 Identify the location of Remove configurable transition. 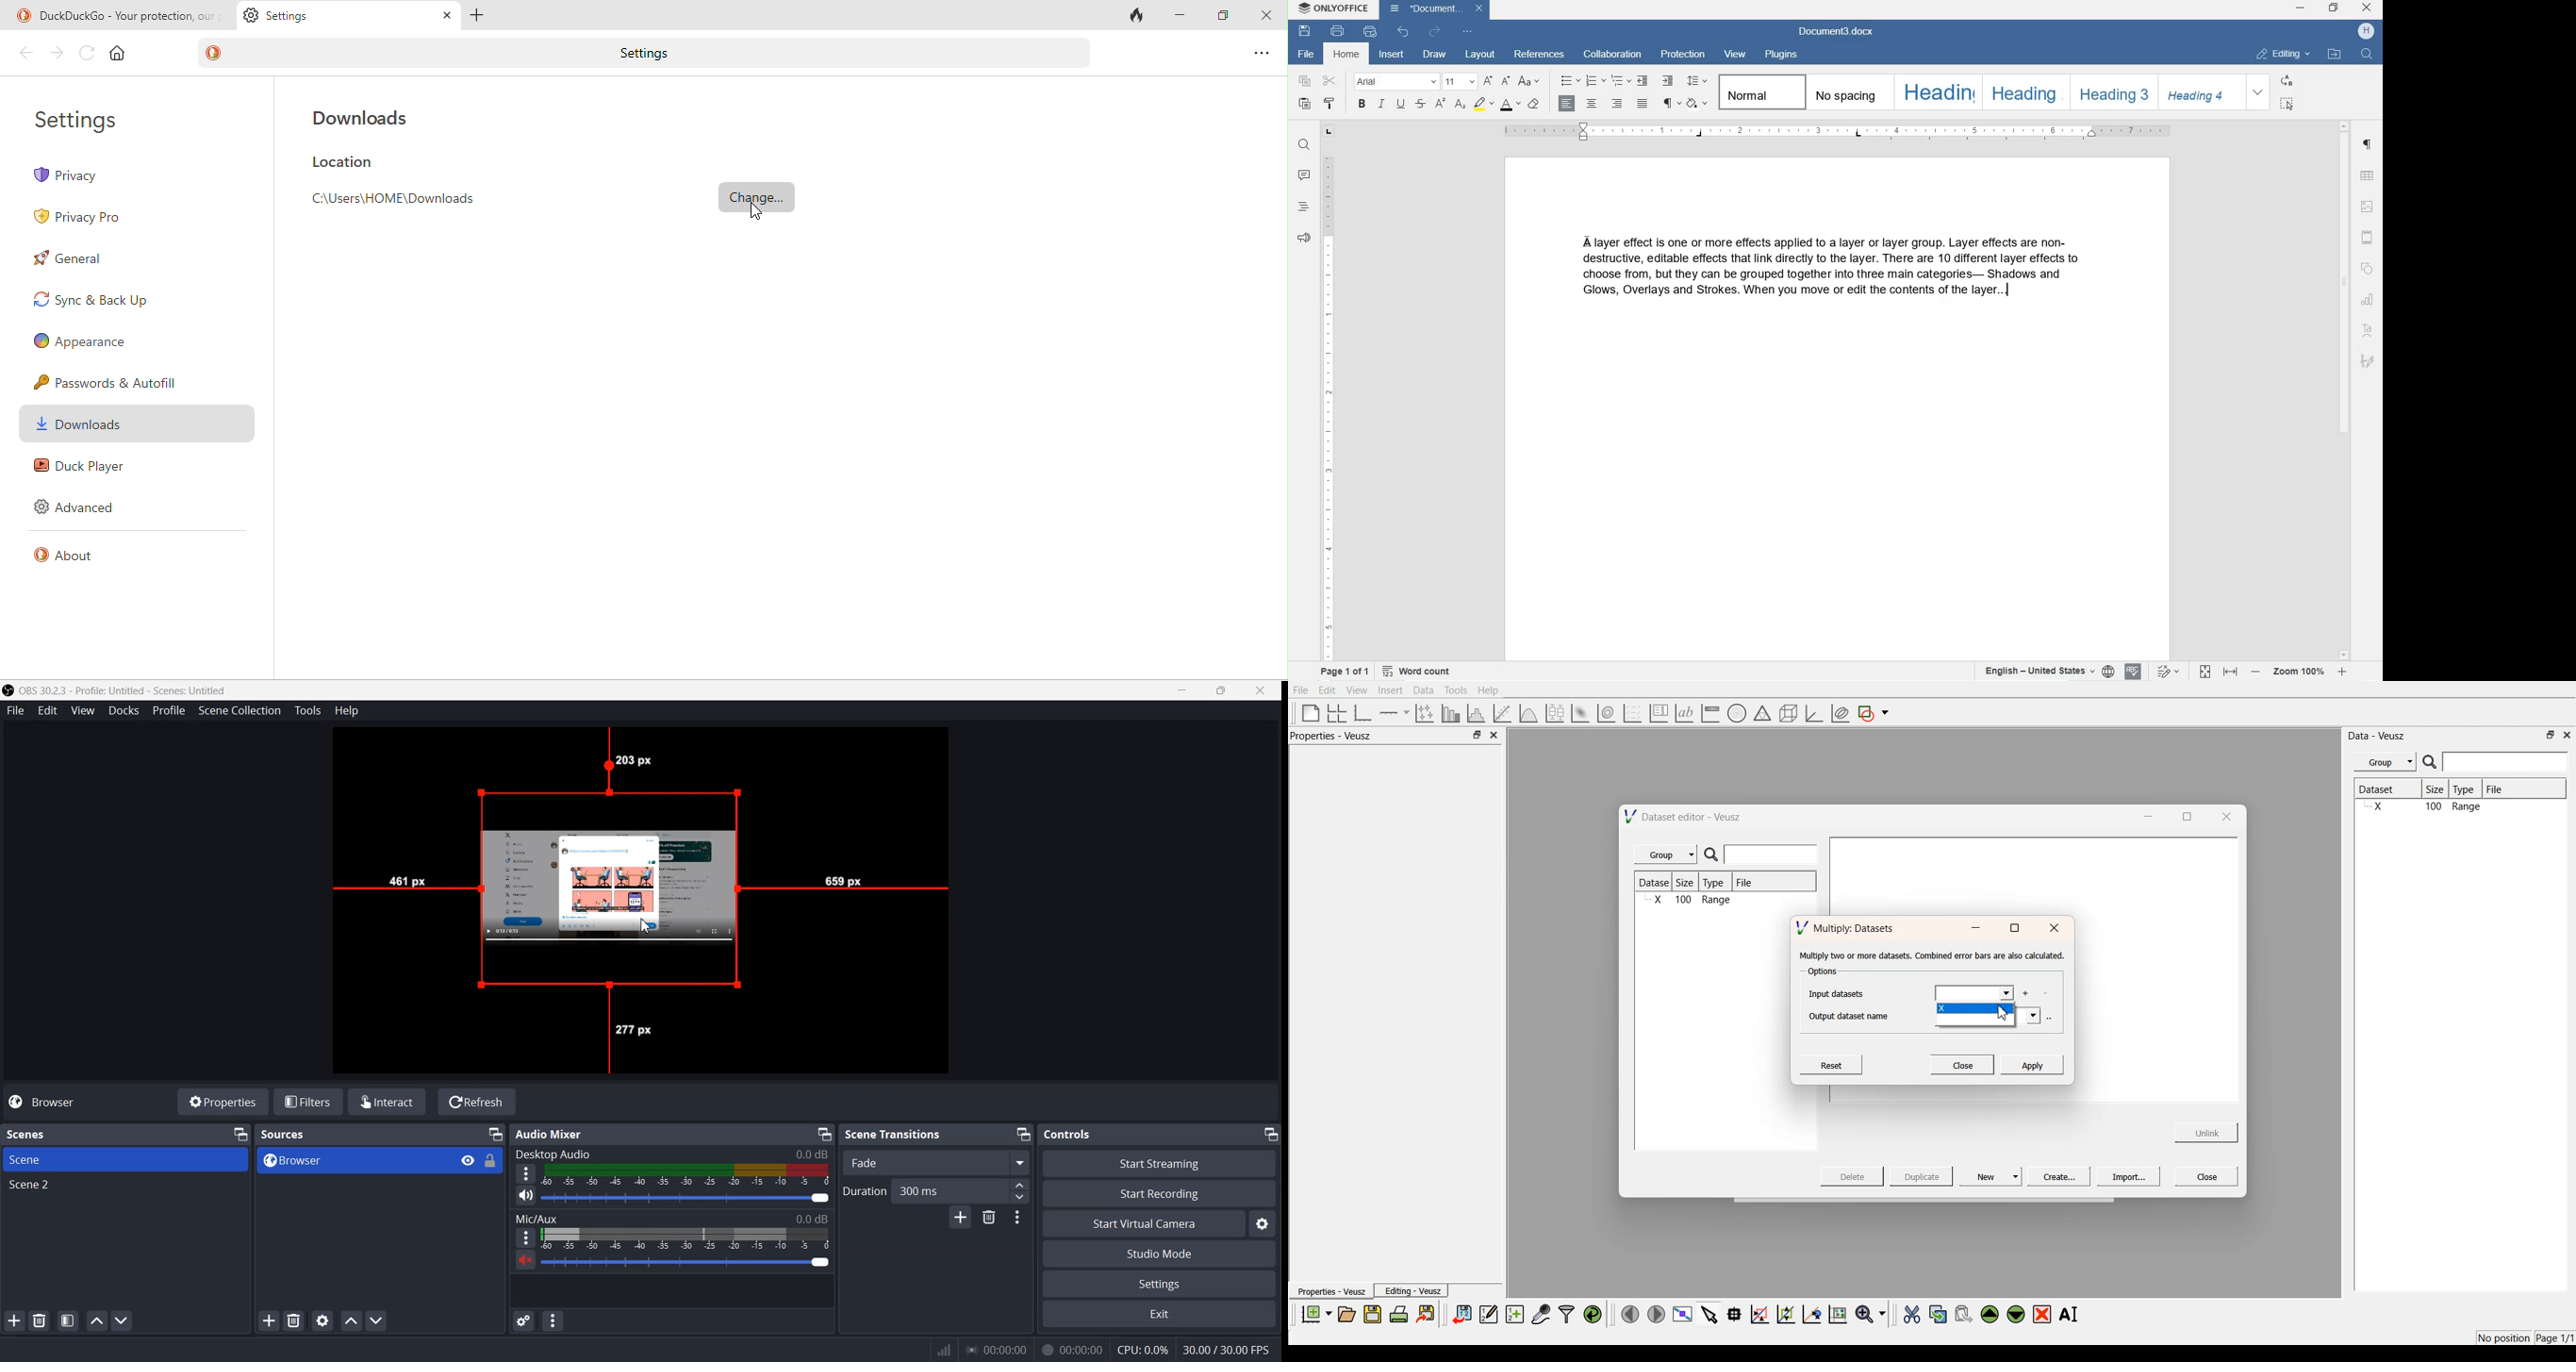
(988, 1218).